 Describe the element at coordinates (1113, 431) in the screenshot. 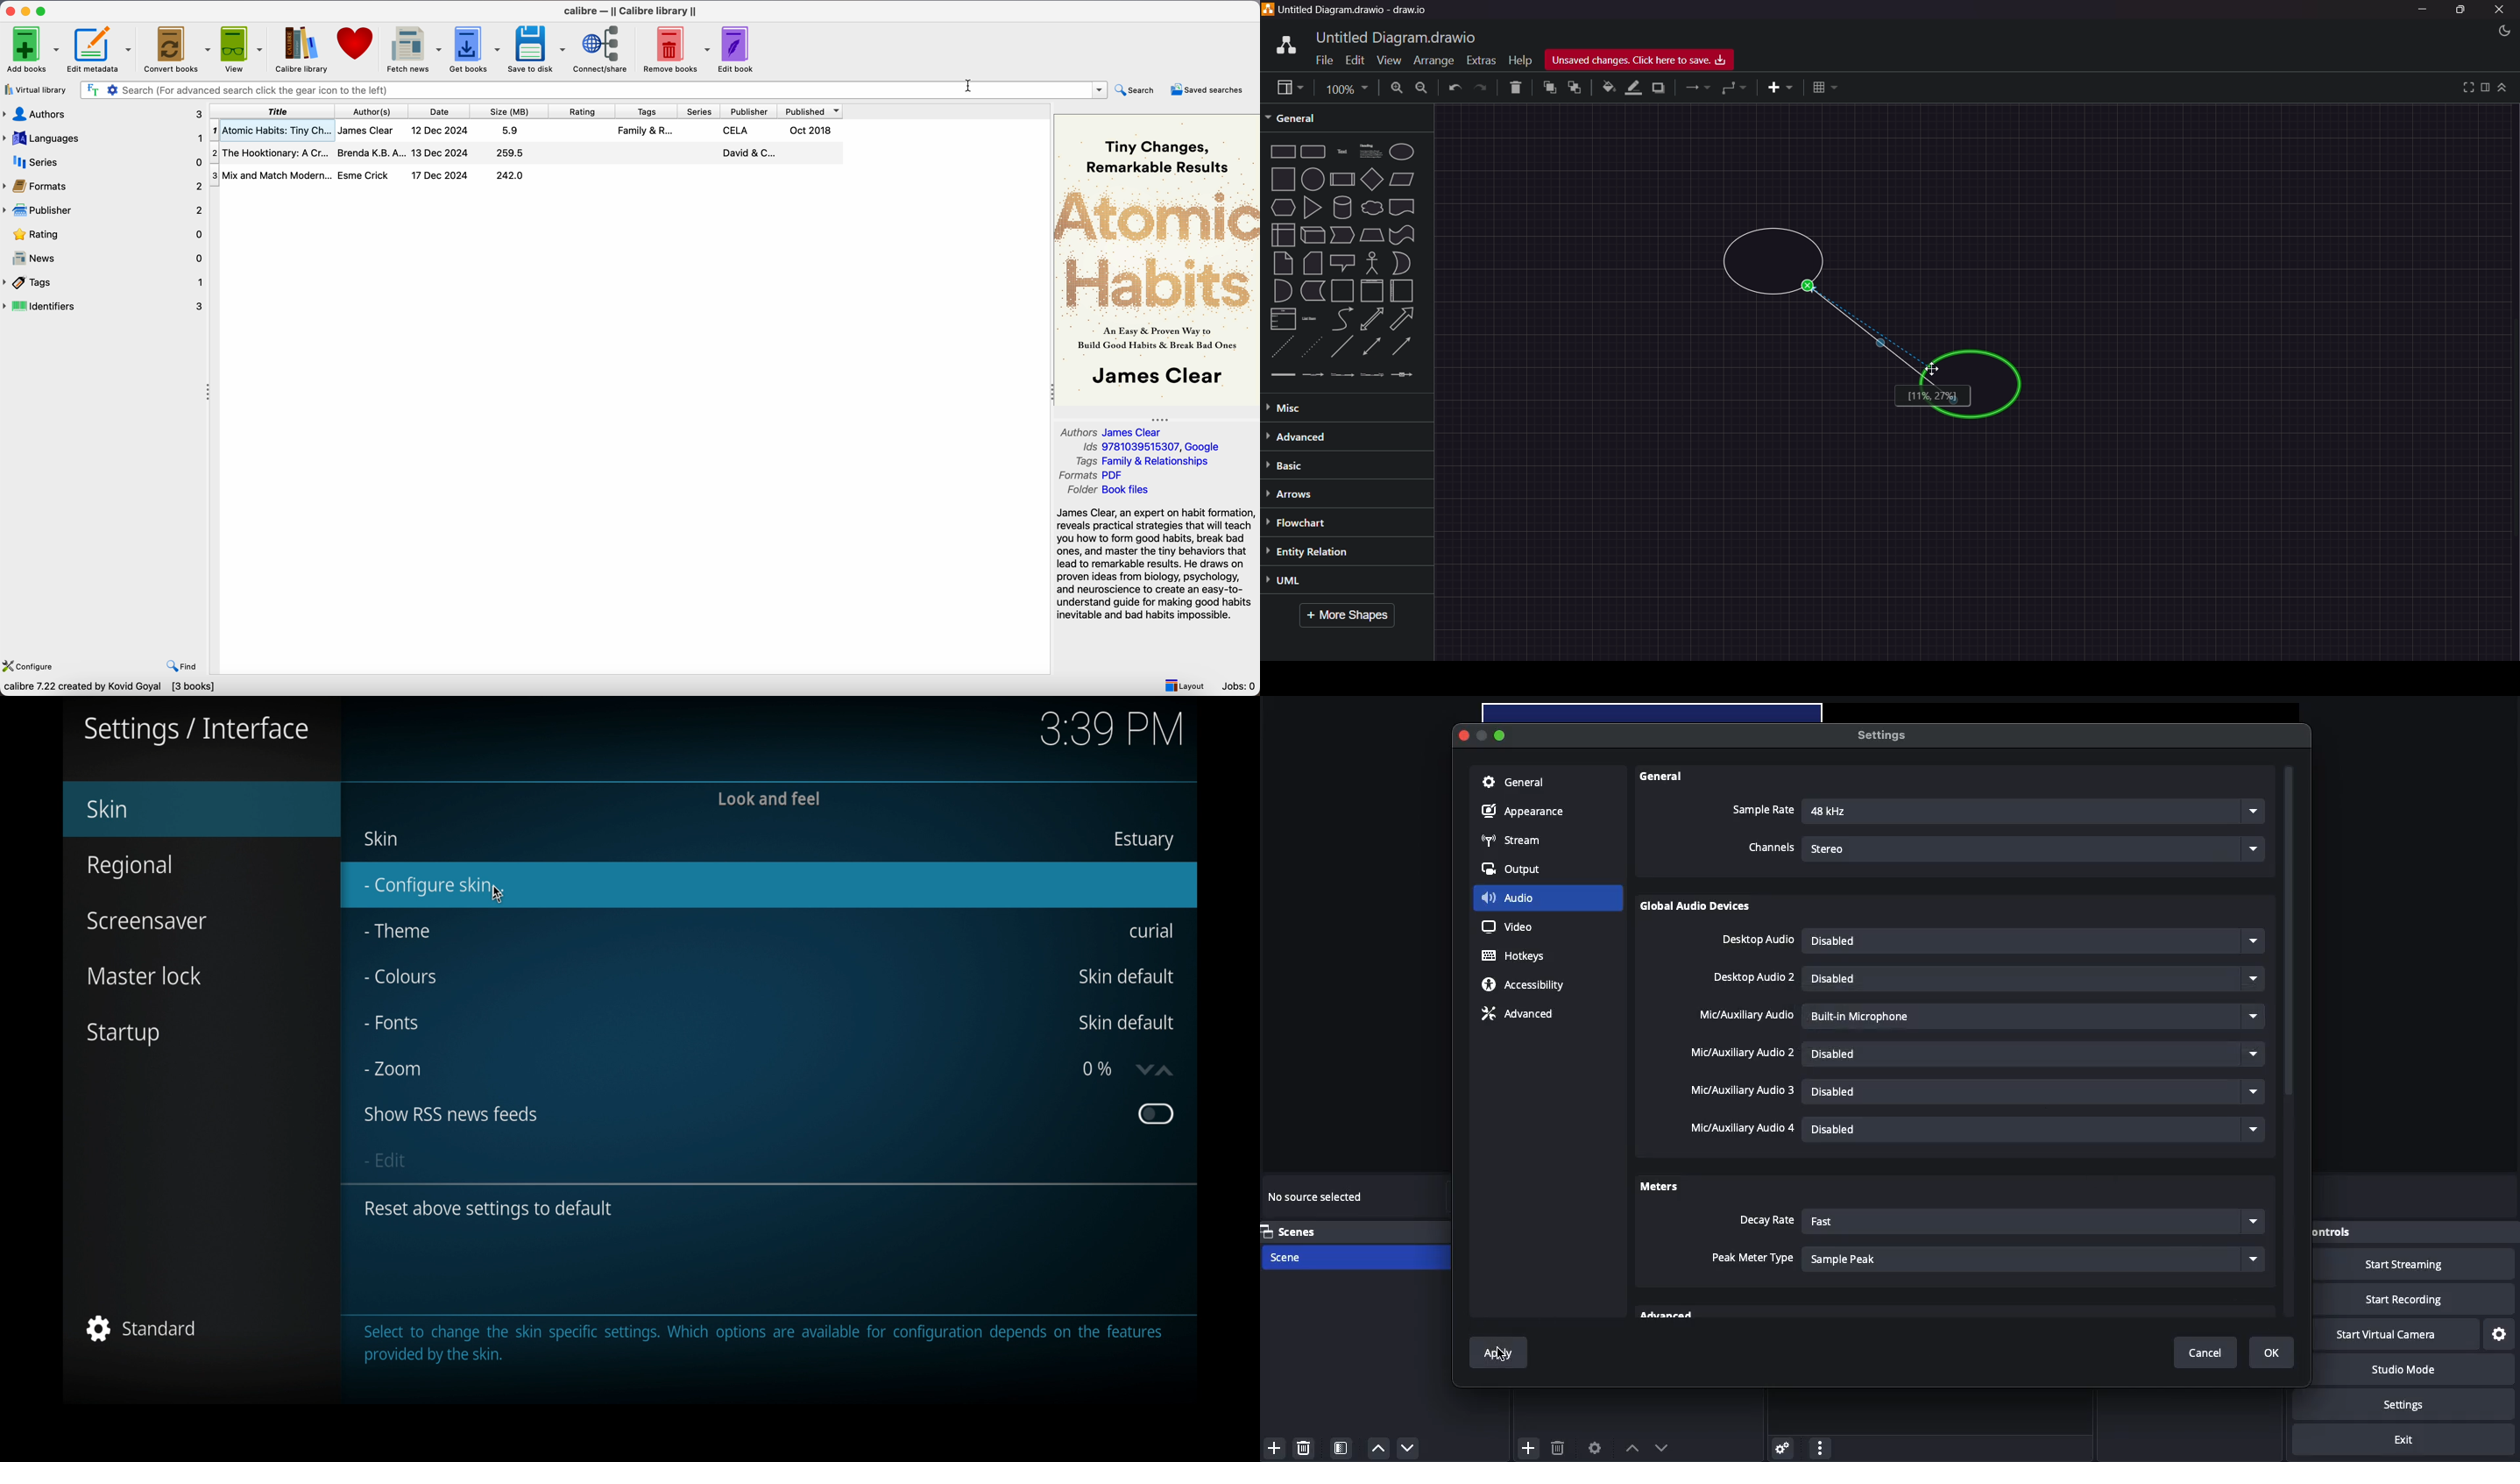

I see `Authors James Clear` at that location.